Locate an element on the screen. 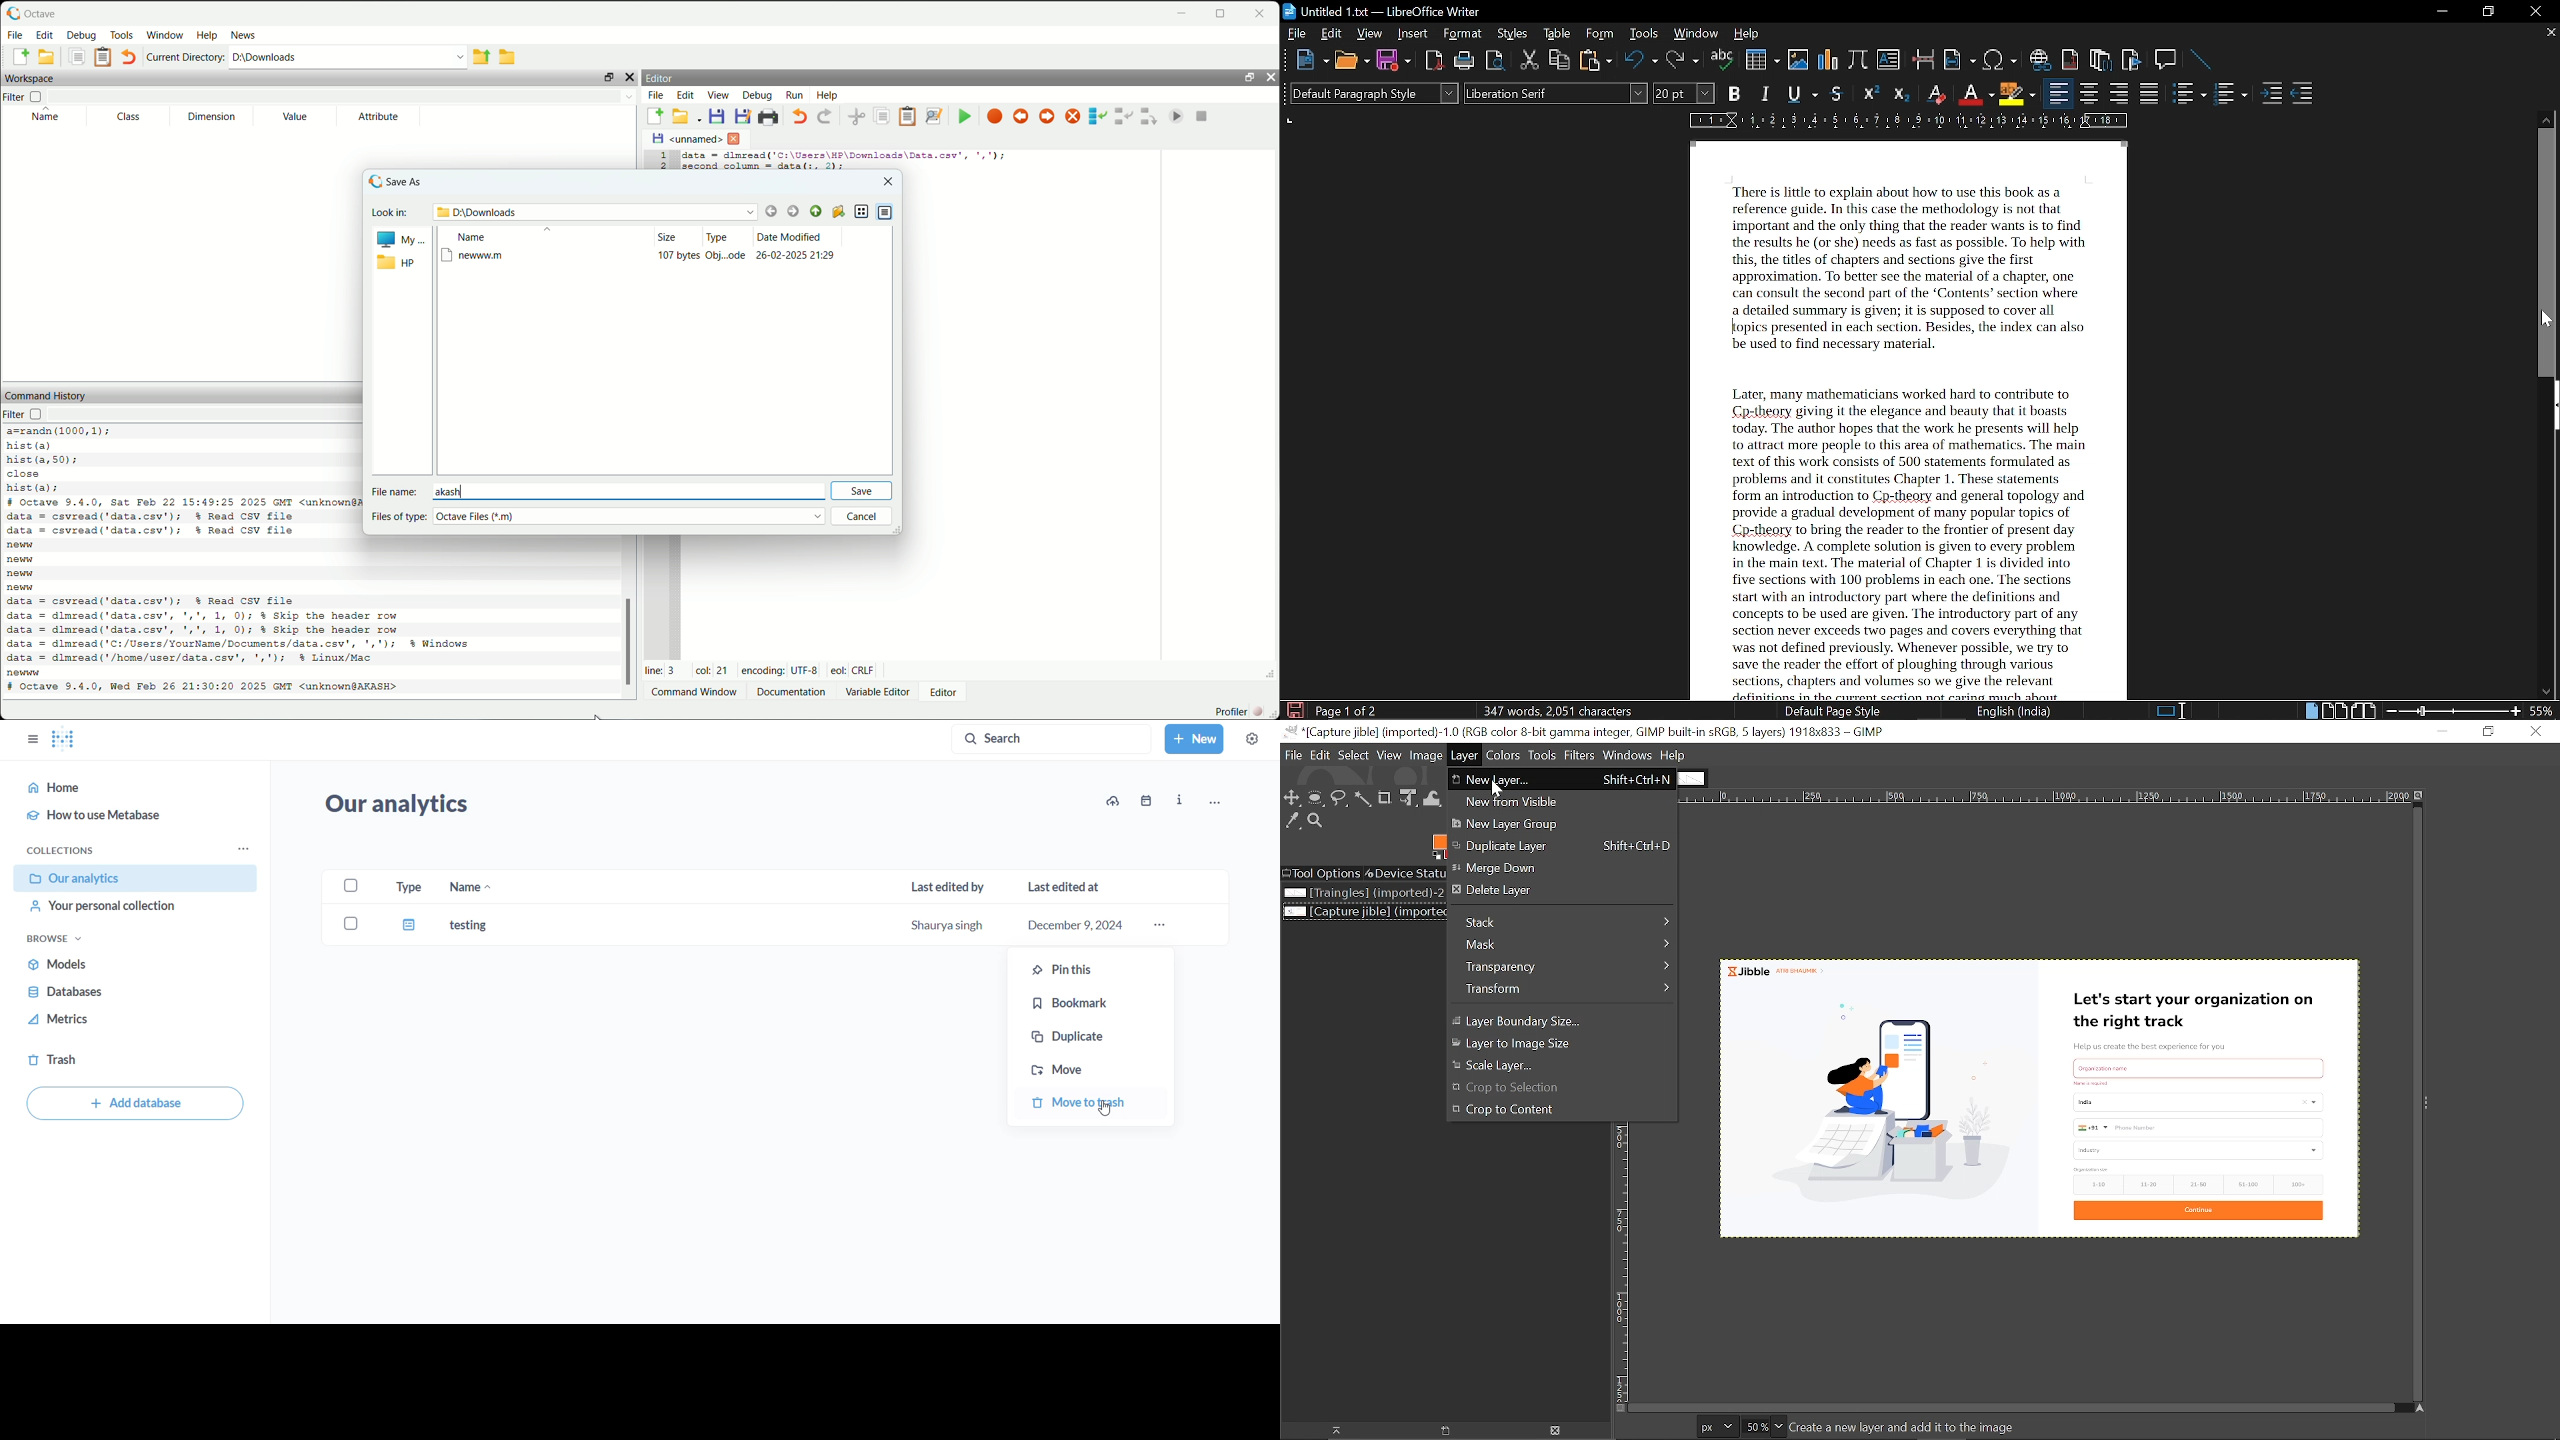  undo is located at coordinates (1641, 61).